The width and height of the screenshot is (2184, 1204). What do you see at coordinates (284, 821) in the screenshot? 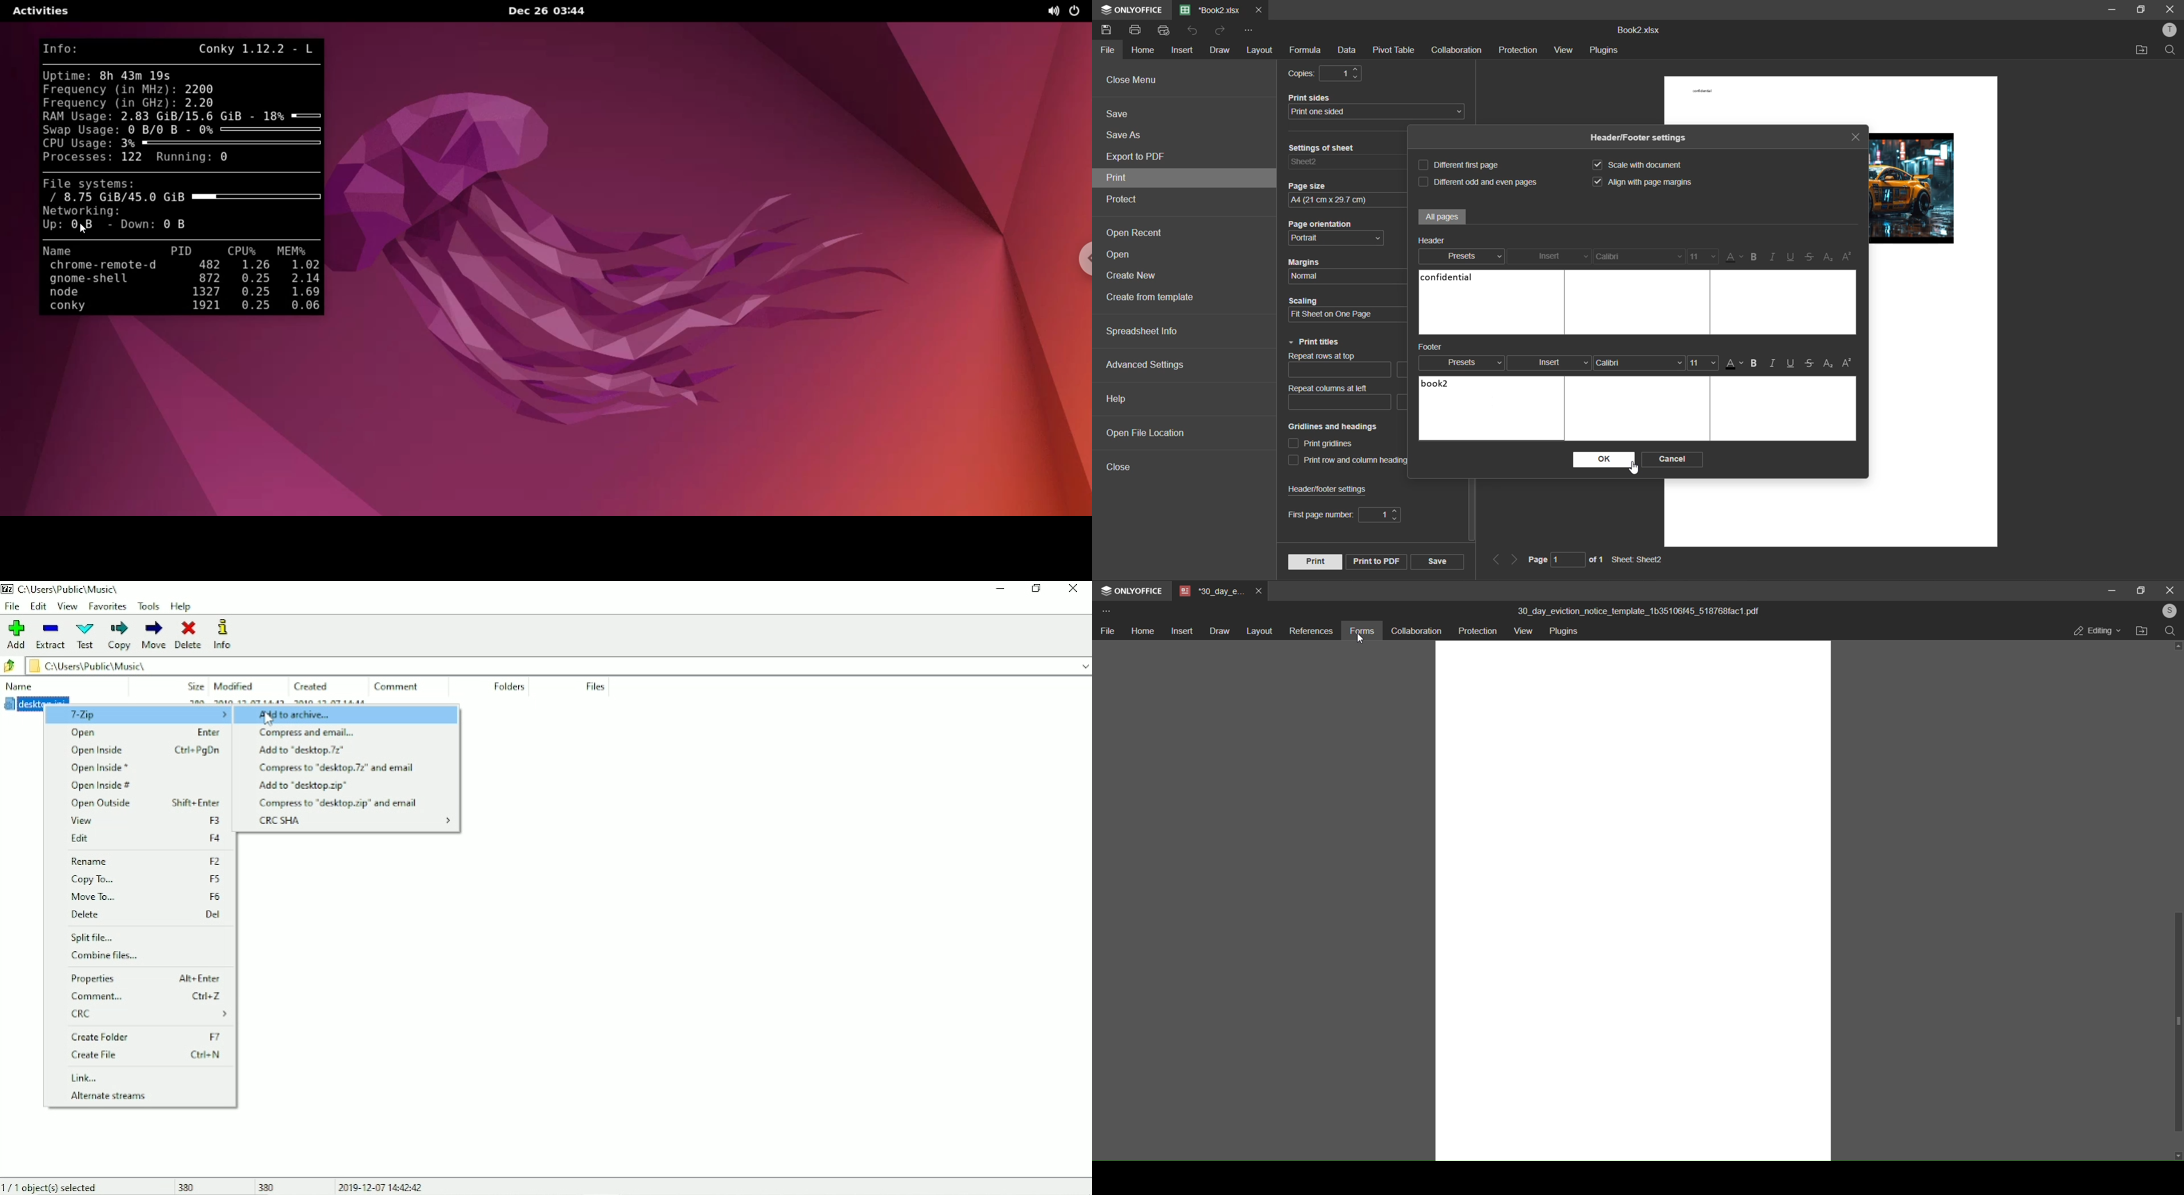
I see `CRC SHA` at bounding box center [284, 821].